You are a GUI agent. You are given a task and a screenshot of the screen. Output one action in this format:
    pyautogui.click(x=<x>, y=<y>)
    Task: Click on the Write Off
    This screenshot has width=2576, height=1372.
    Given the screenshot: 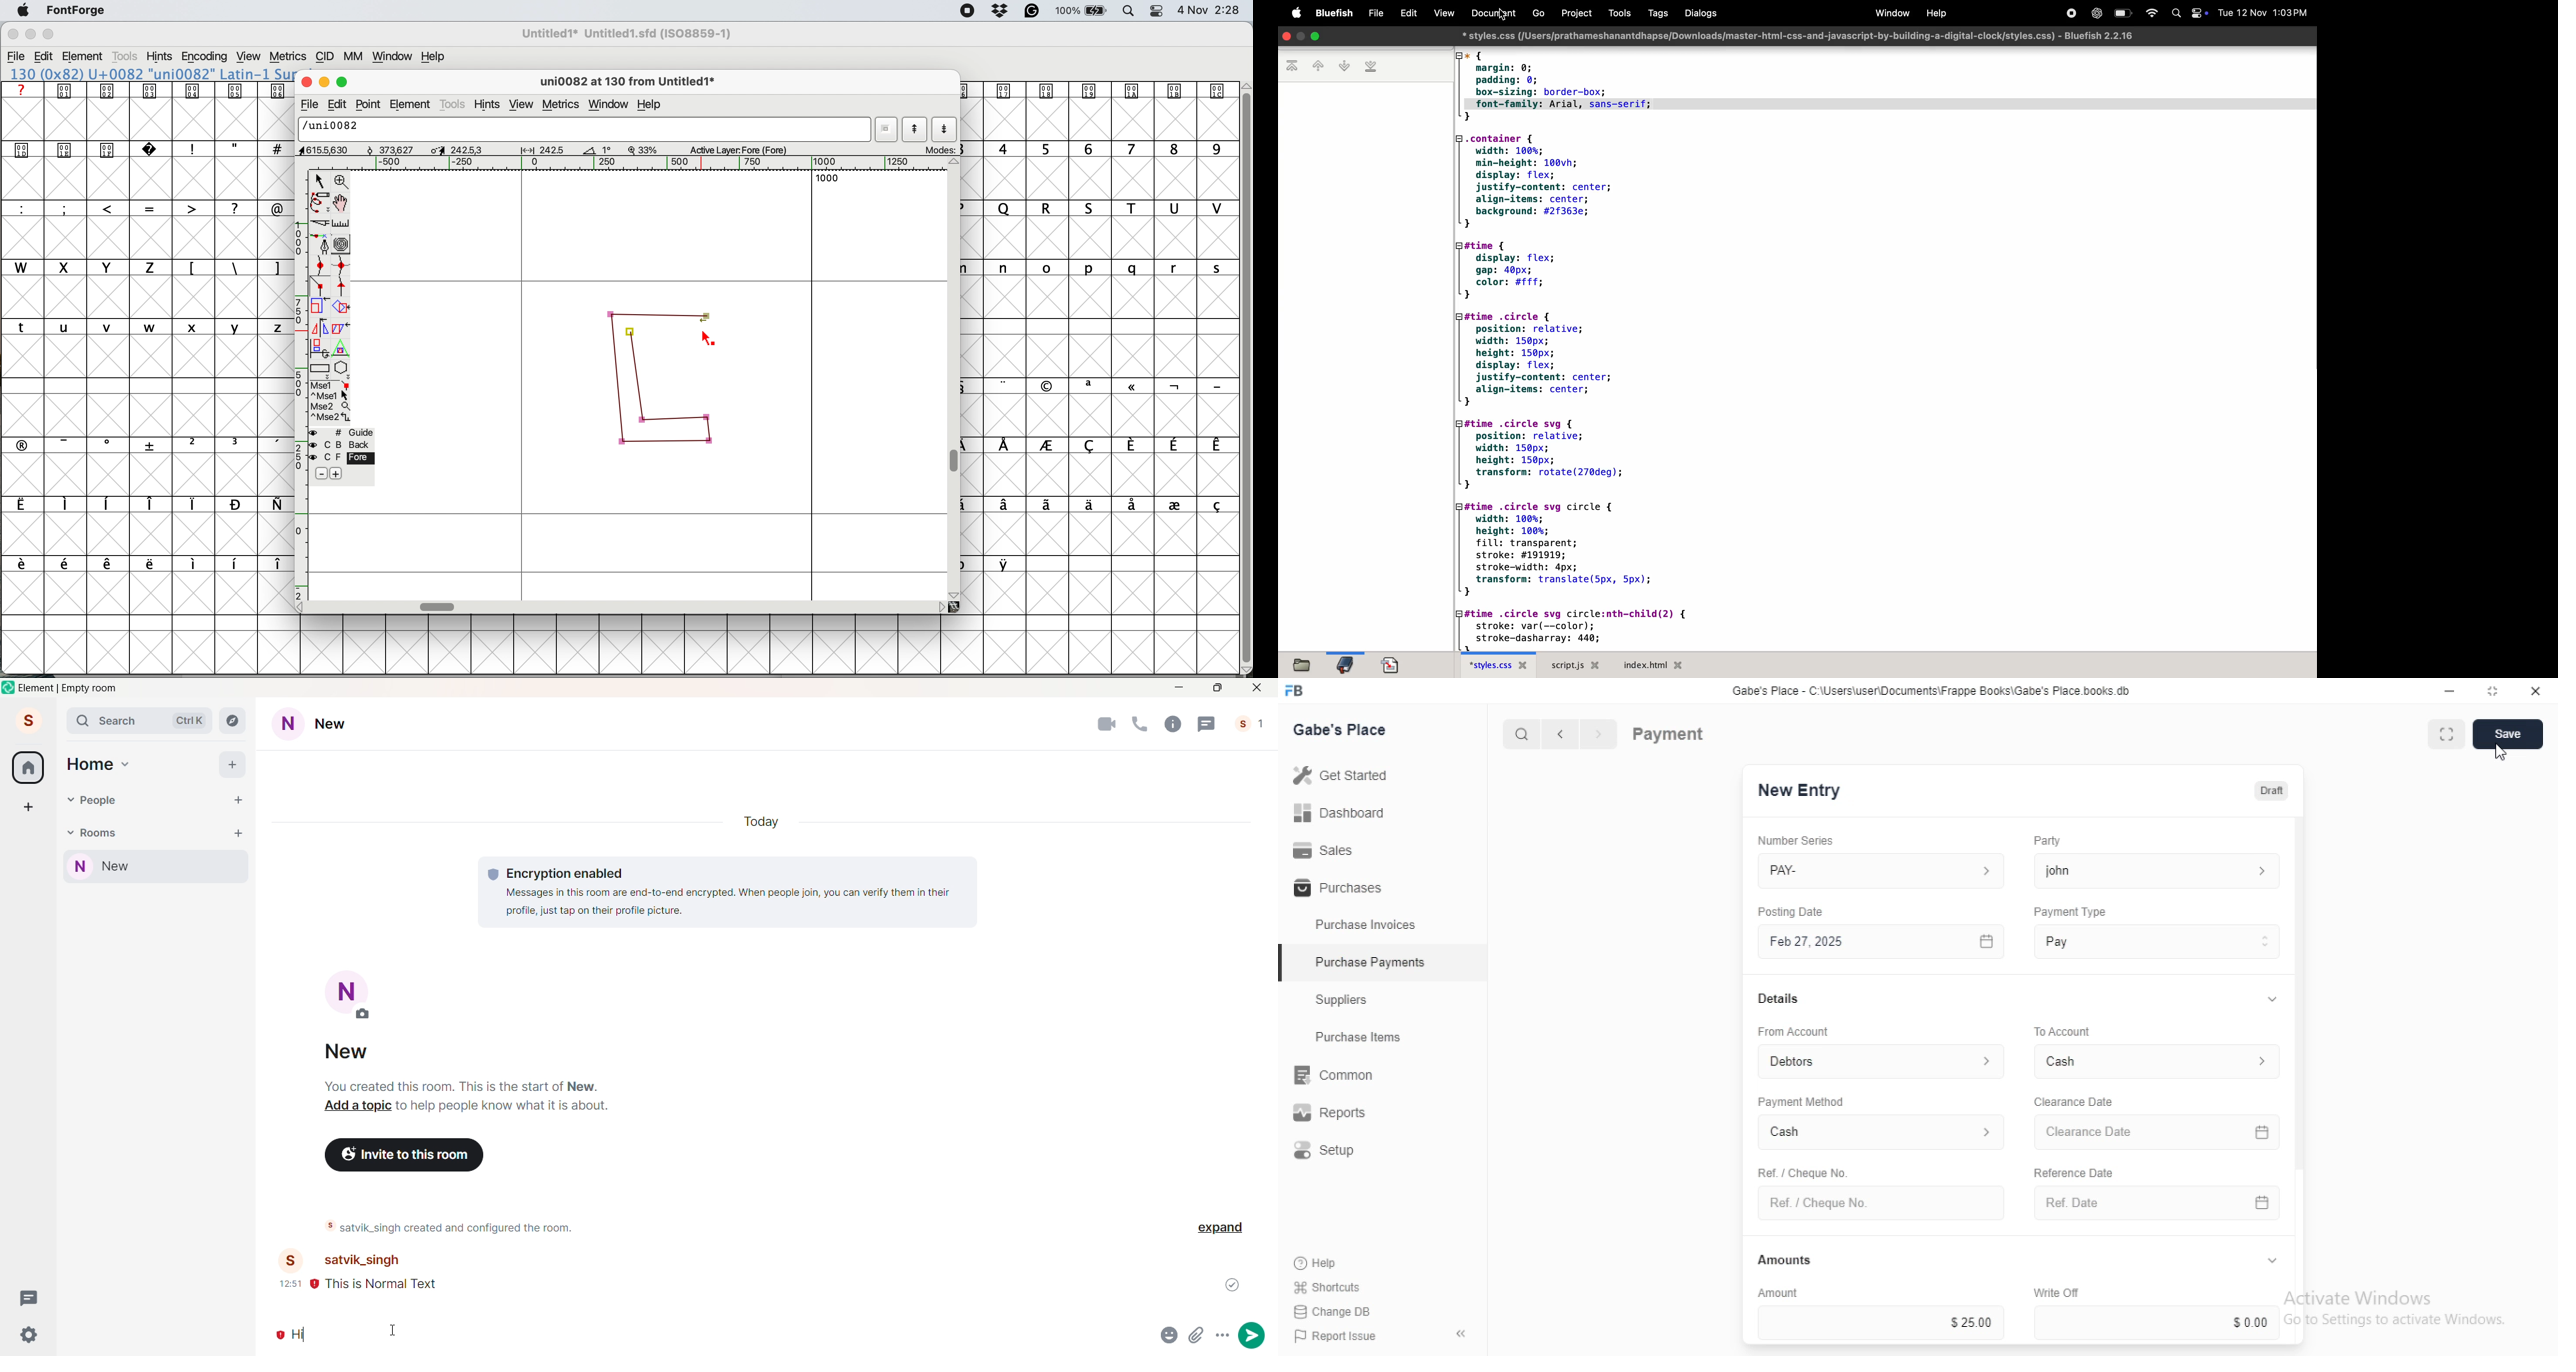 What is the action you would take?
    pyautogui.click(x=2054, y=1292)
    